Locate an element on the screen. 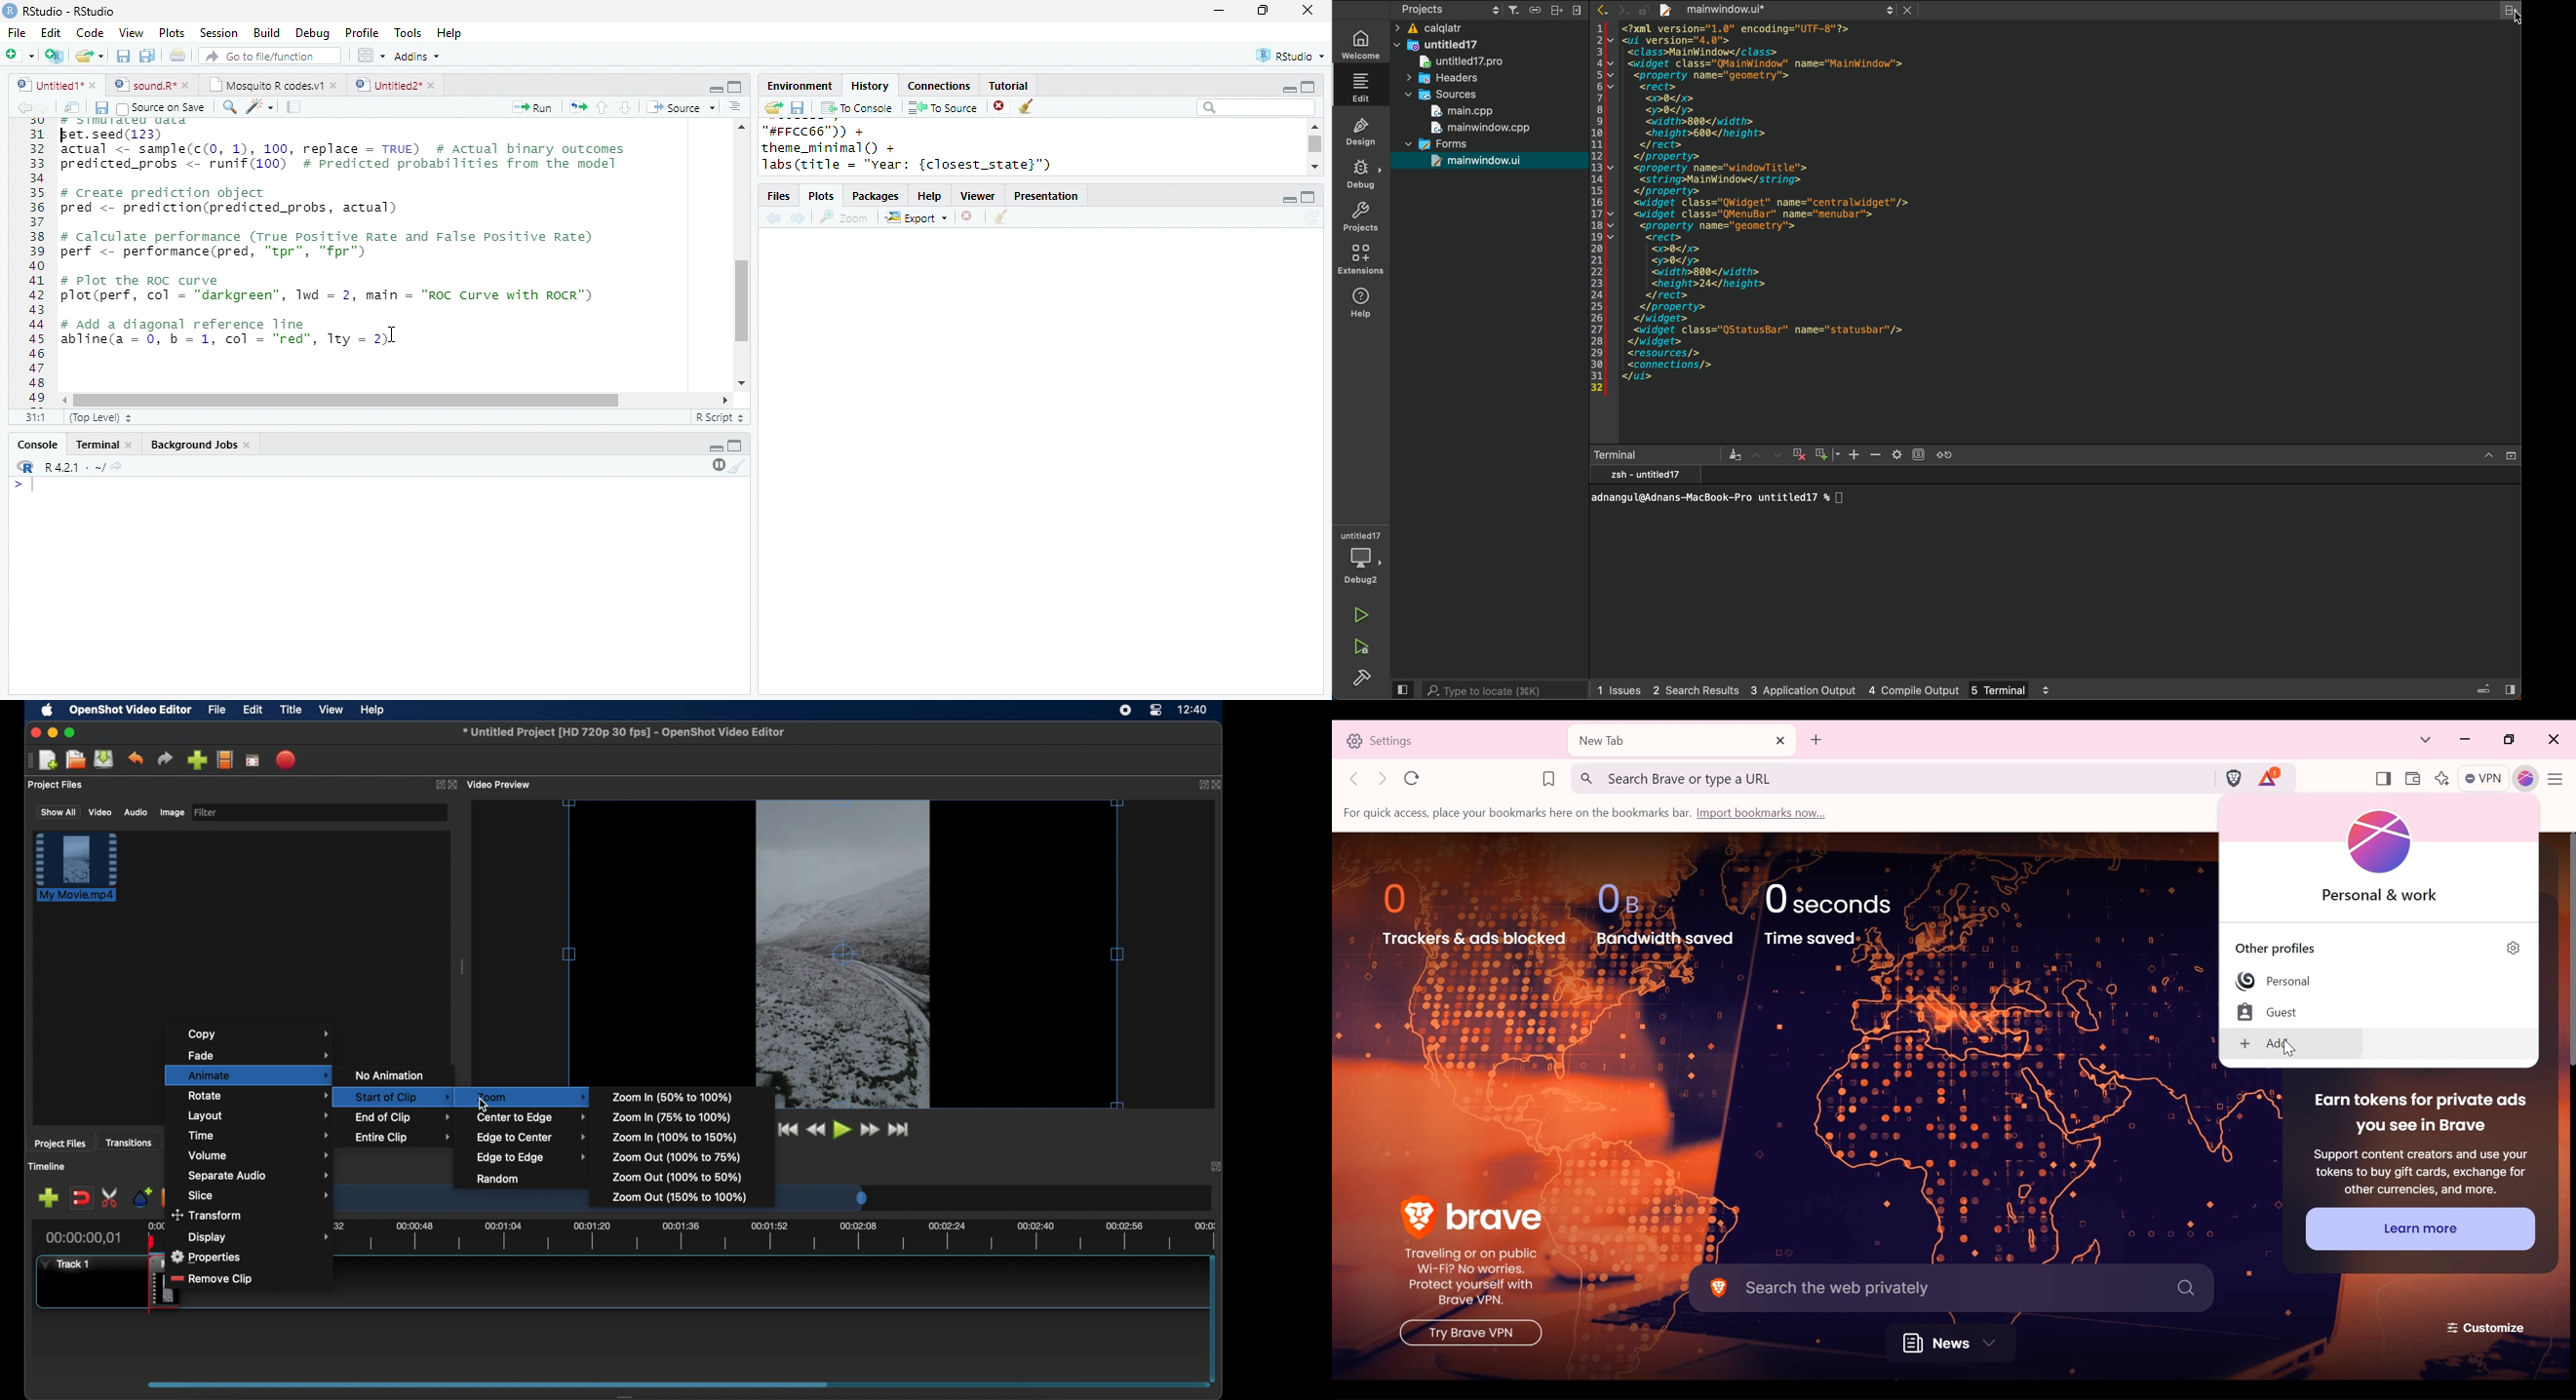 The image size is (2576, 1400). expand is located at coordinates (1217, 1167).